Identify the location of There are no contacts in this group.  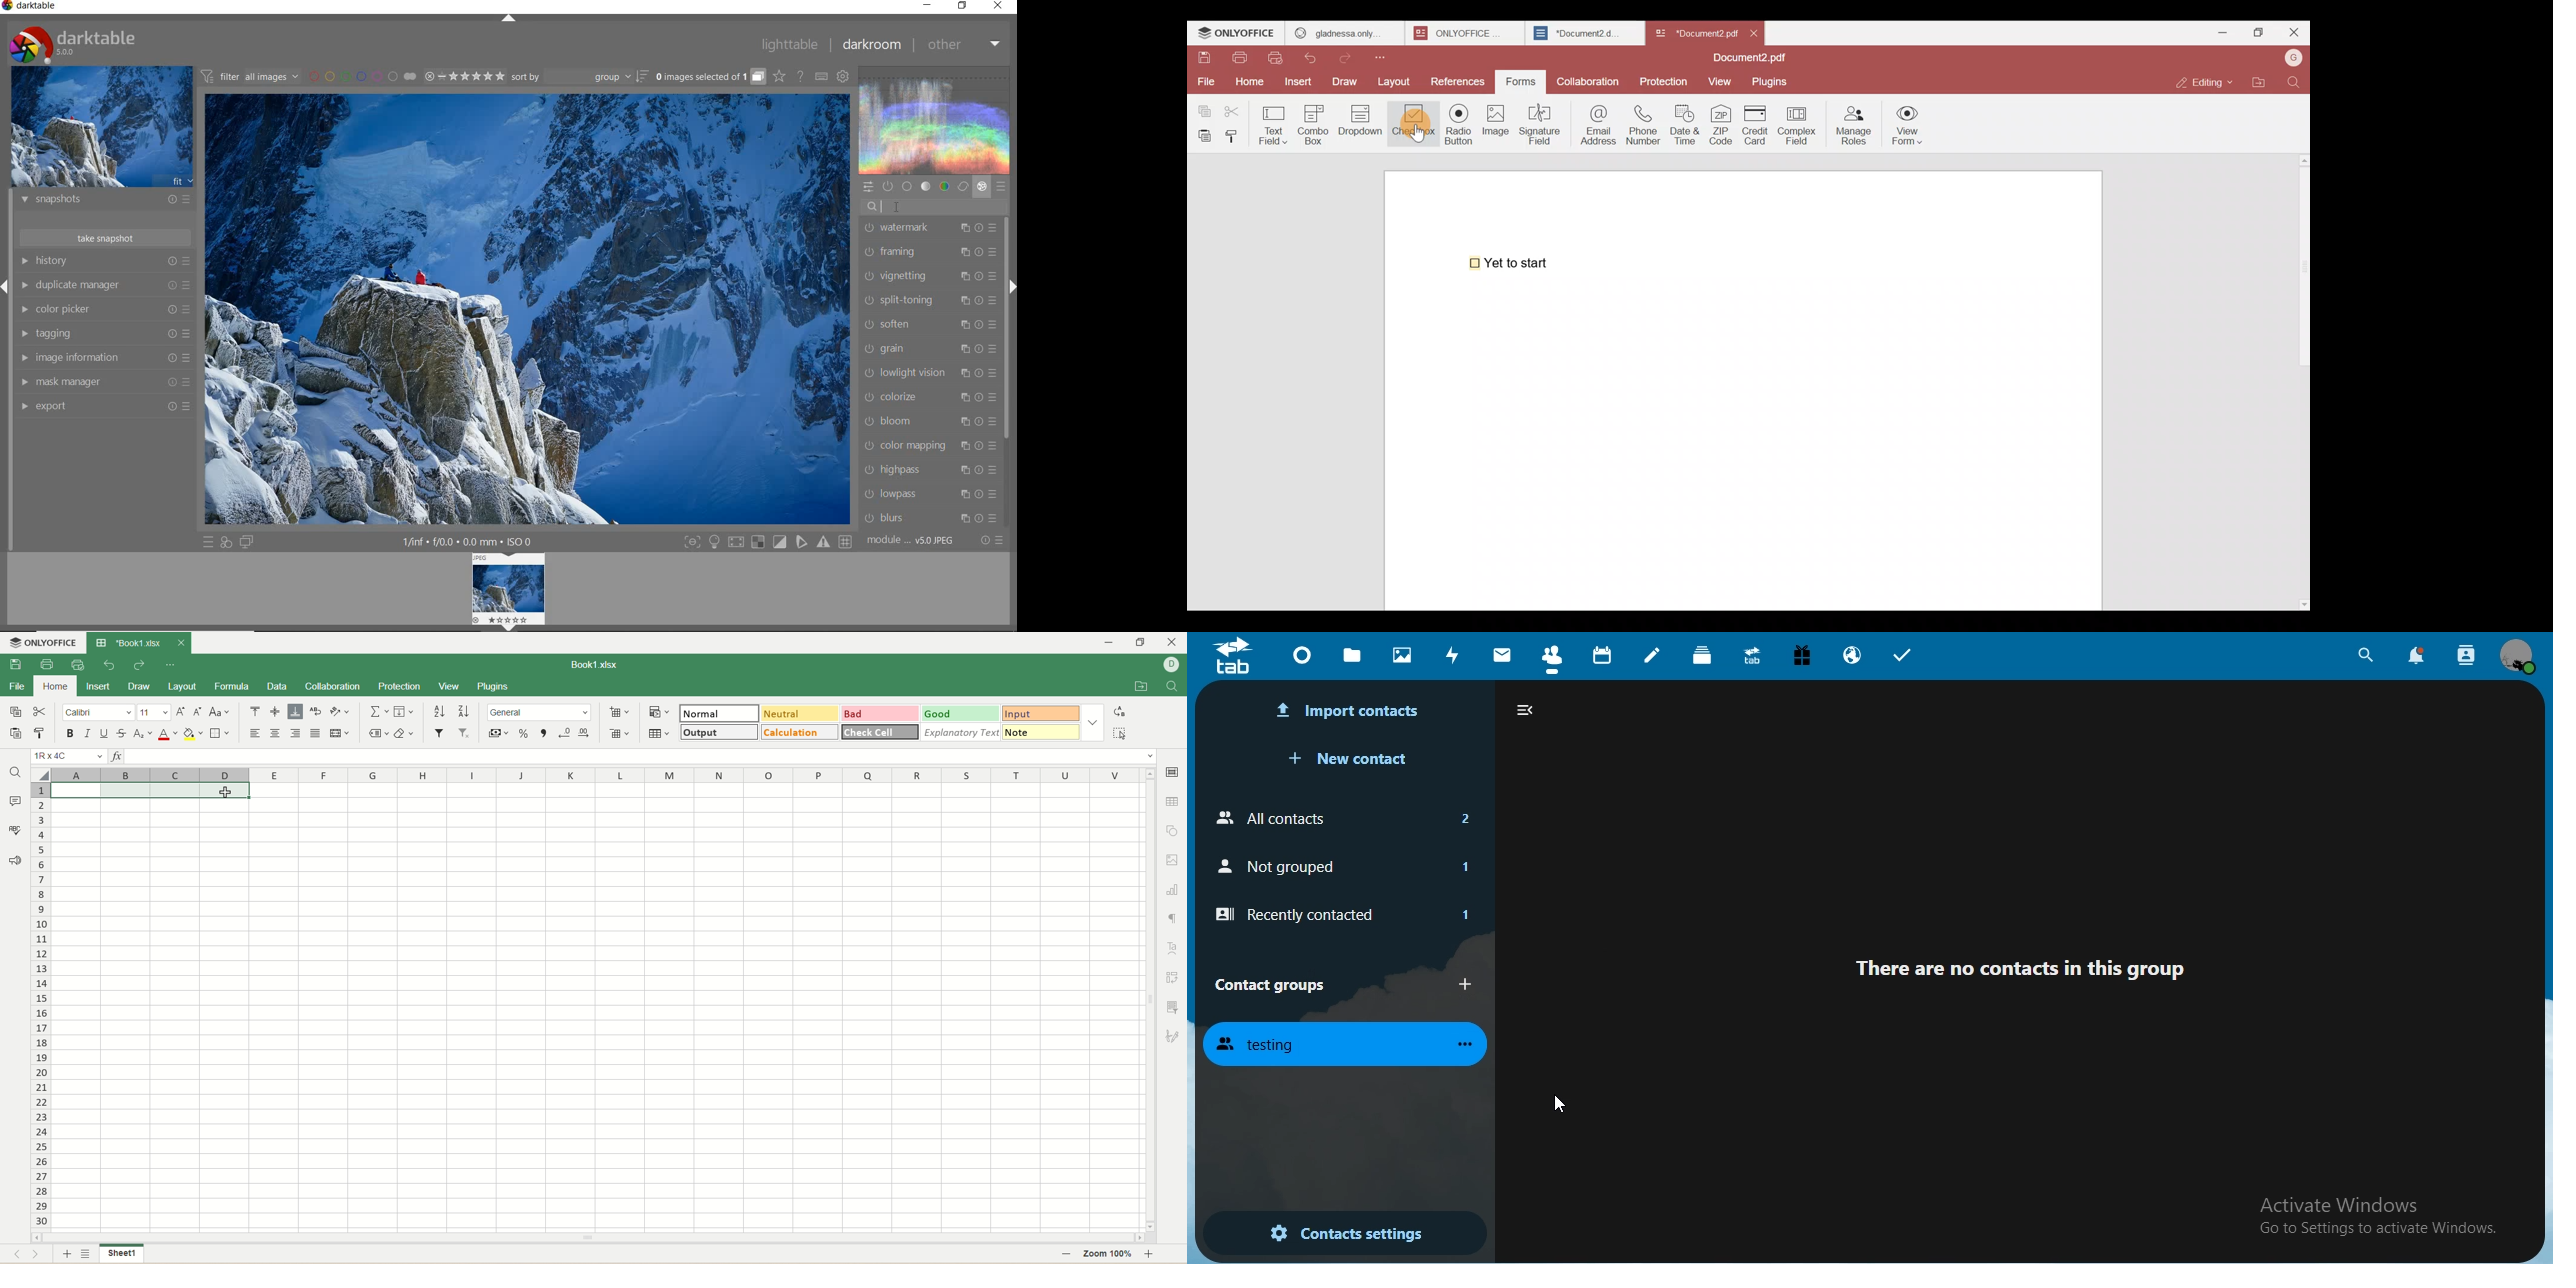
(2035, 965).